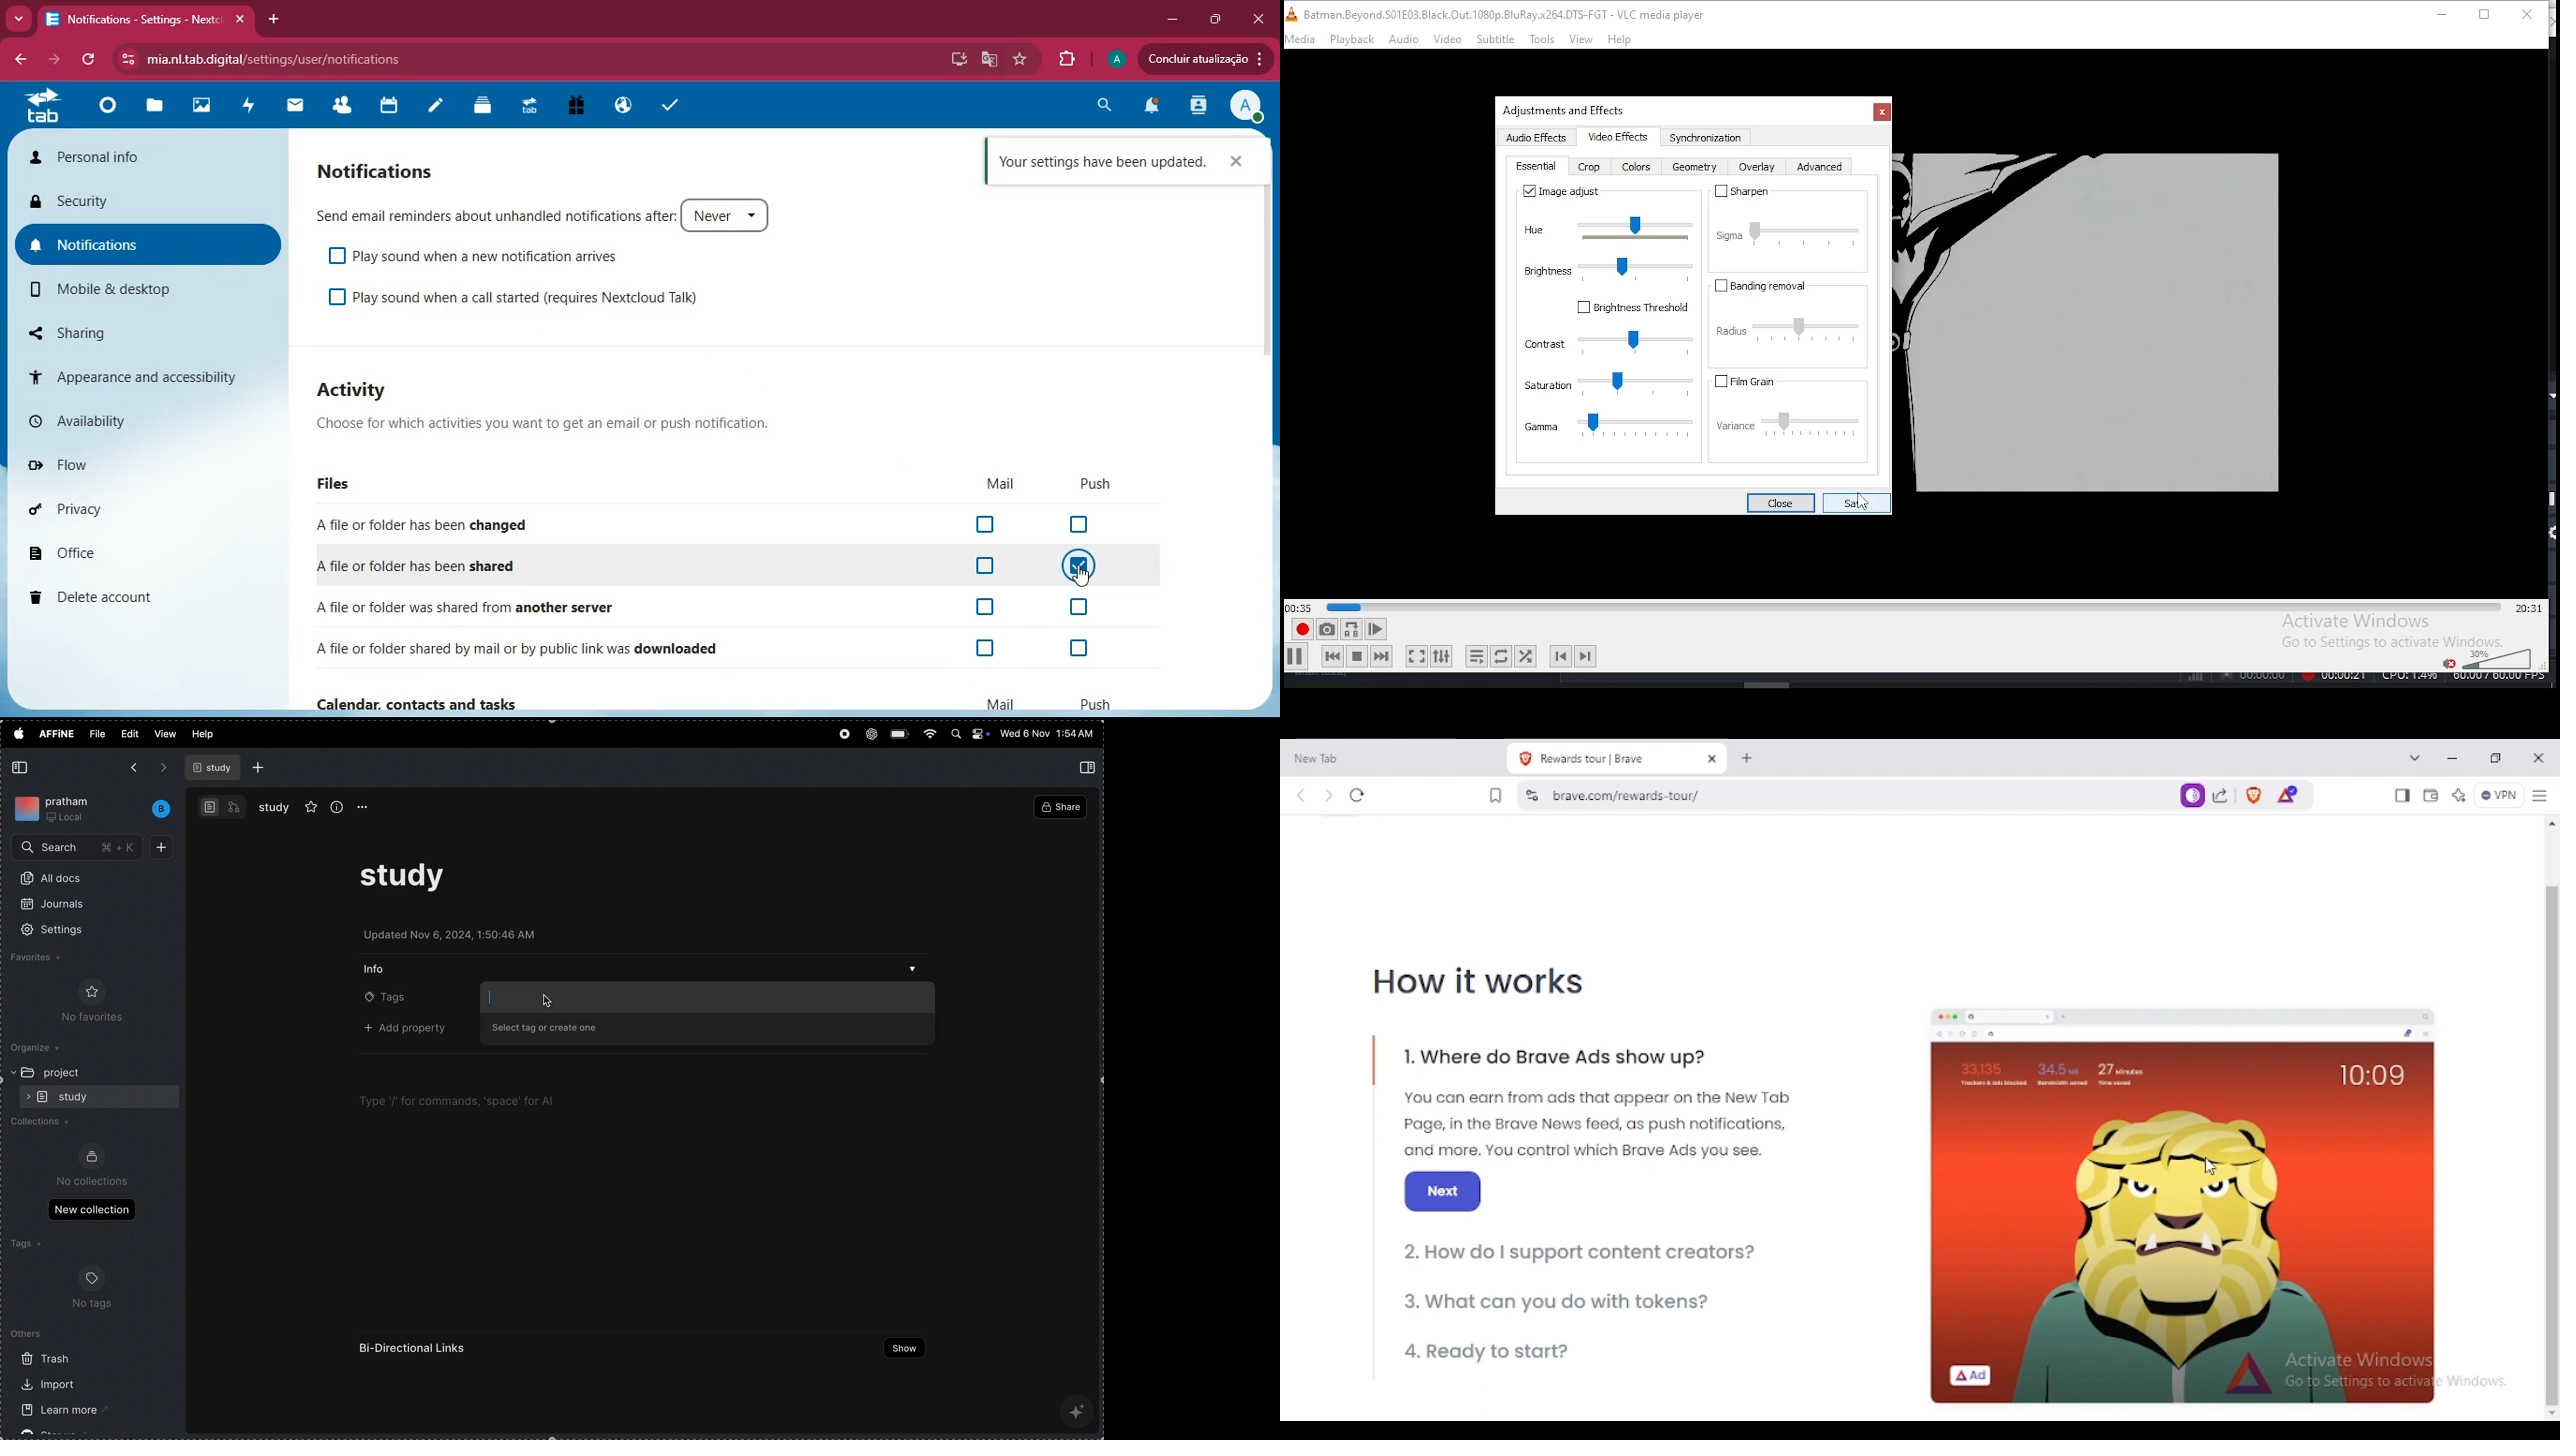 This screenshot has width=2576, height=1456. What do you see at coordinates (450, 567) in the screenshot?
I see `shared` at bounding box center [450, 567].